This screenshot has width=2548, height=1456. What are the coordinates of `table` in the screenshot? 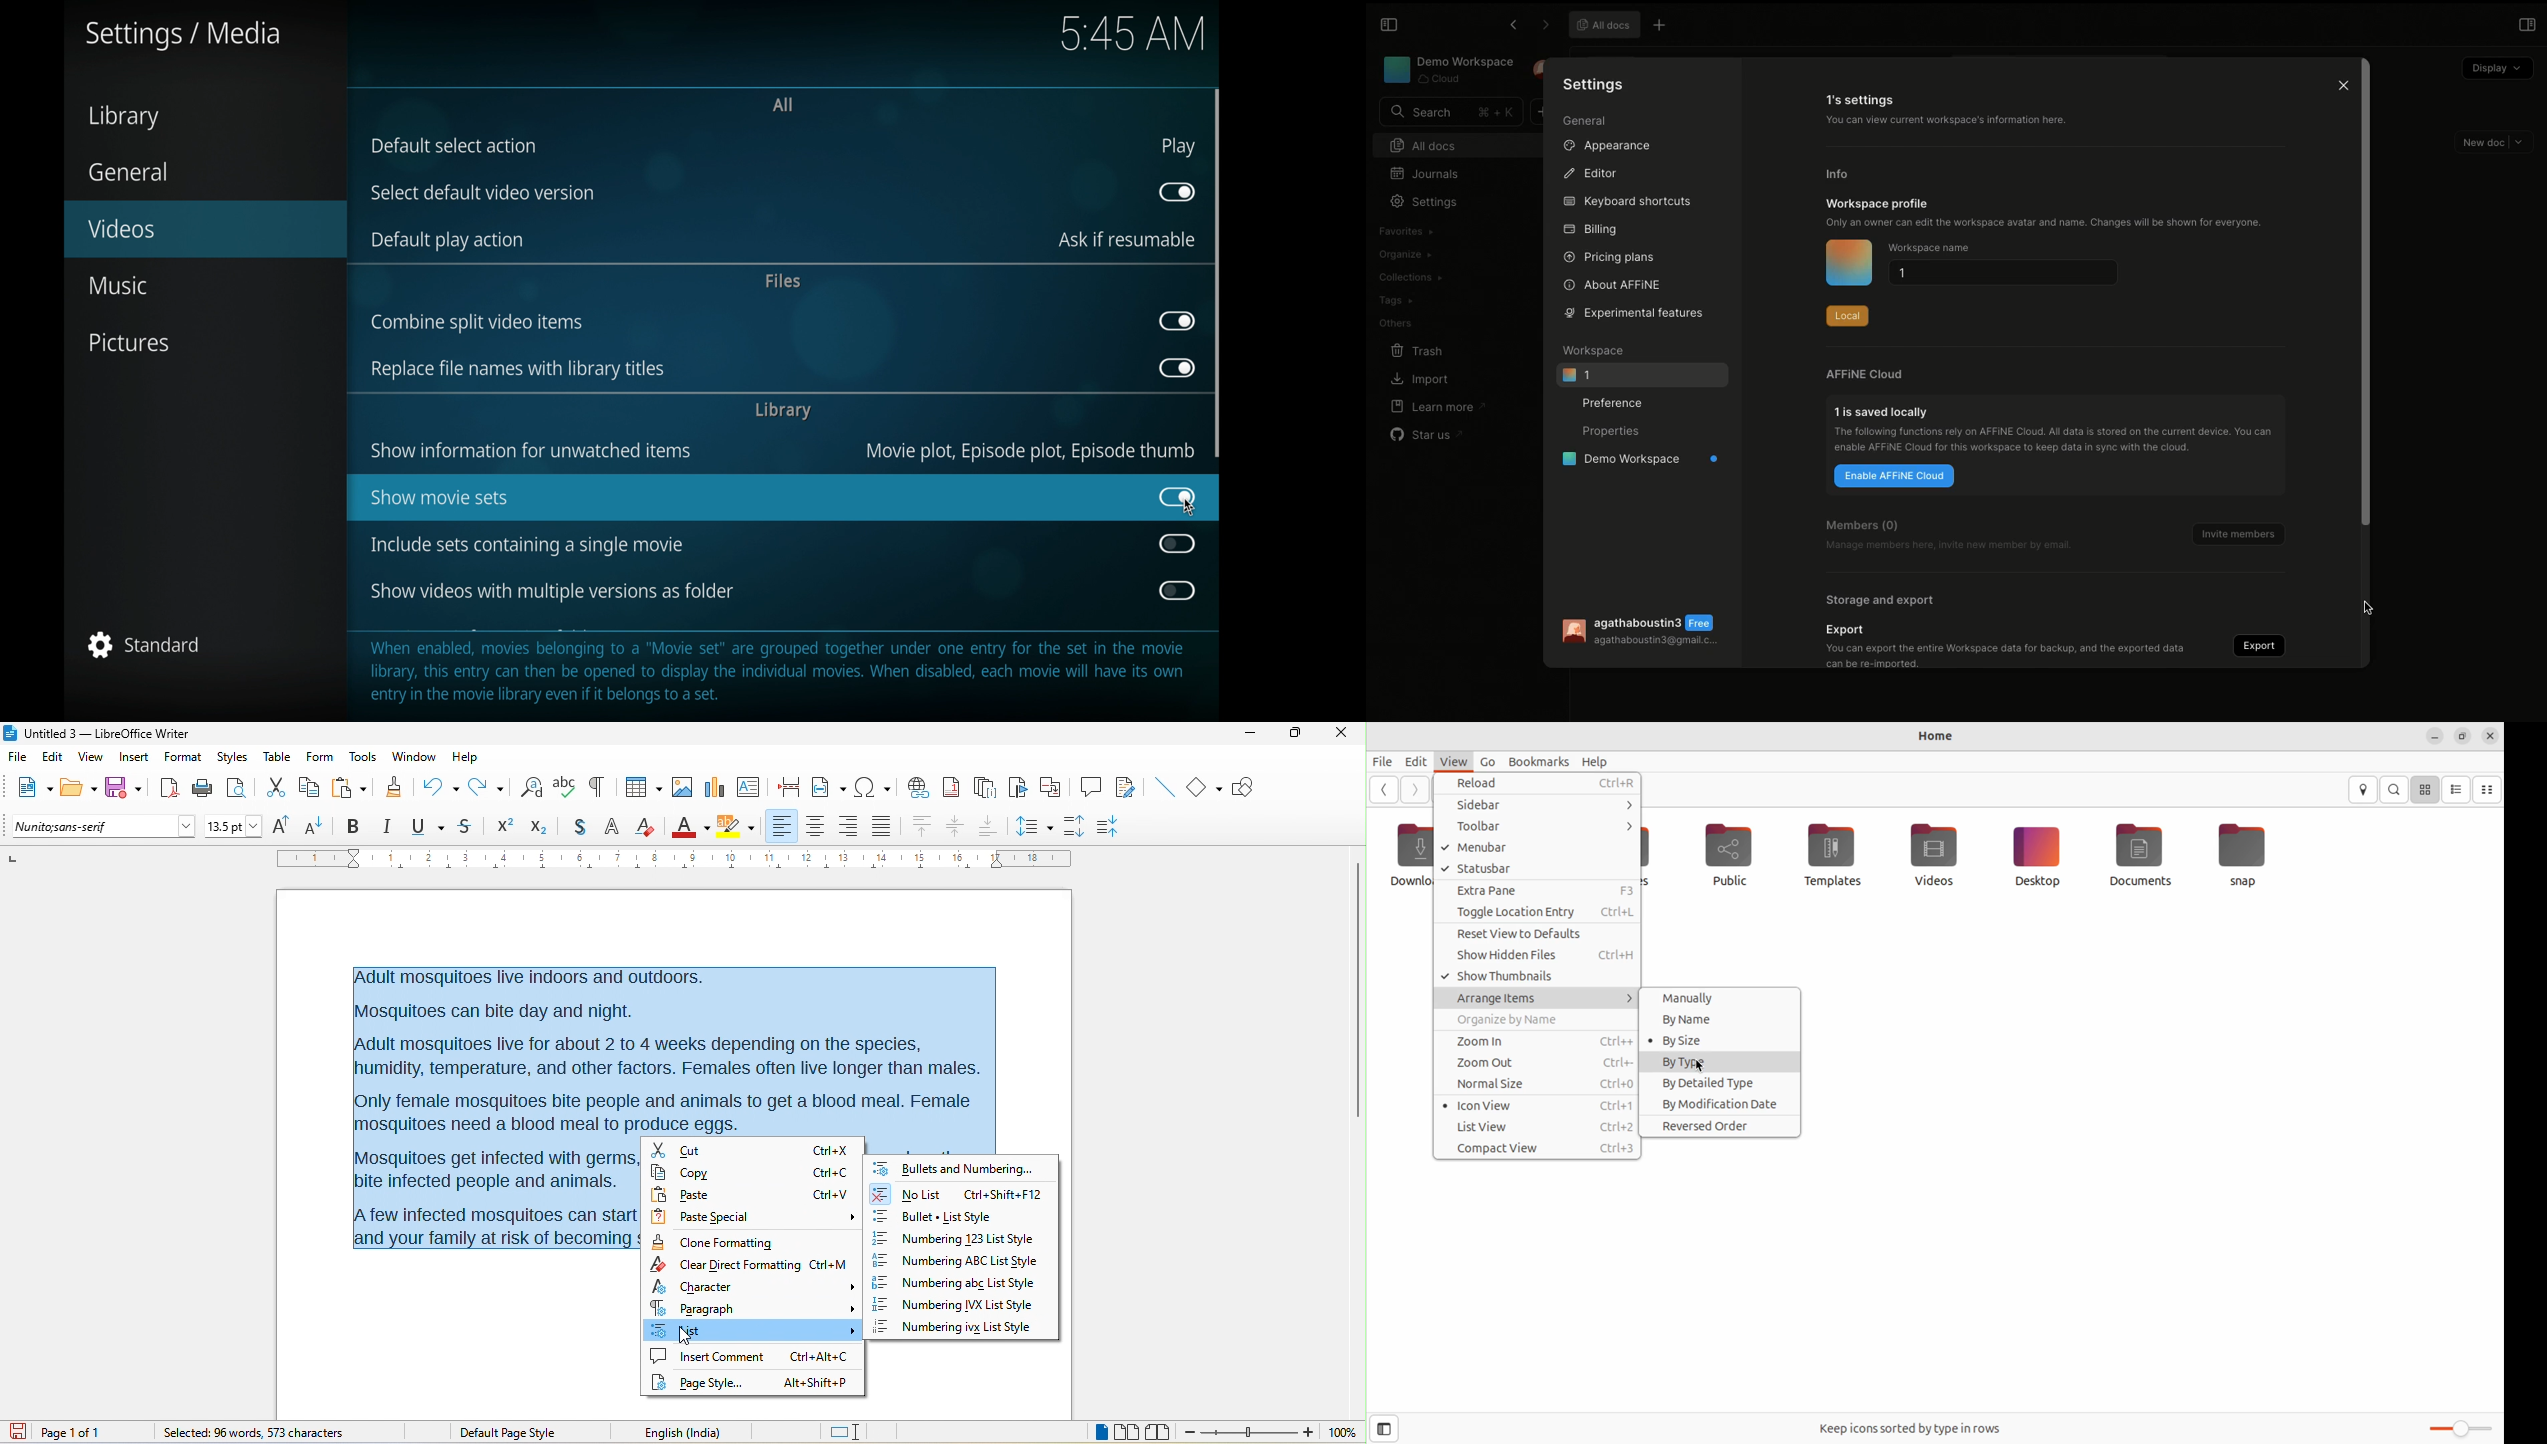 It's located at (278, 758).